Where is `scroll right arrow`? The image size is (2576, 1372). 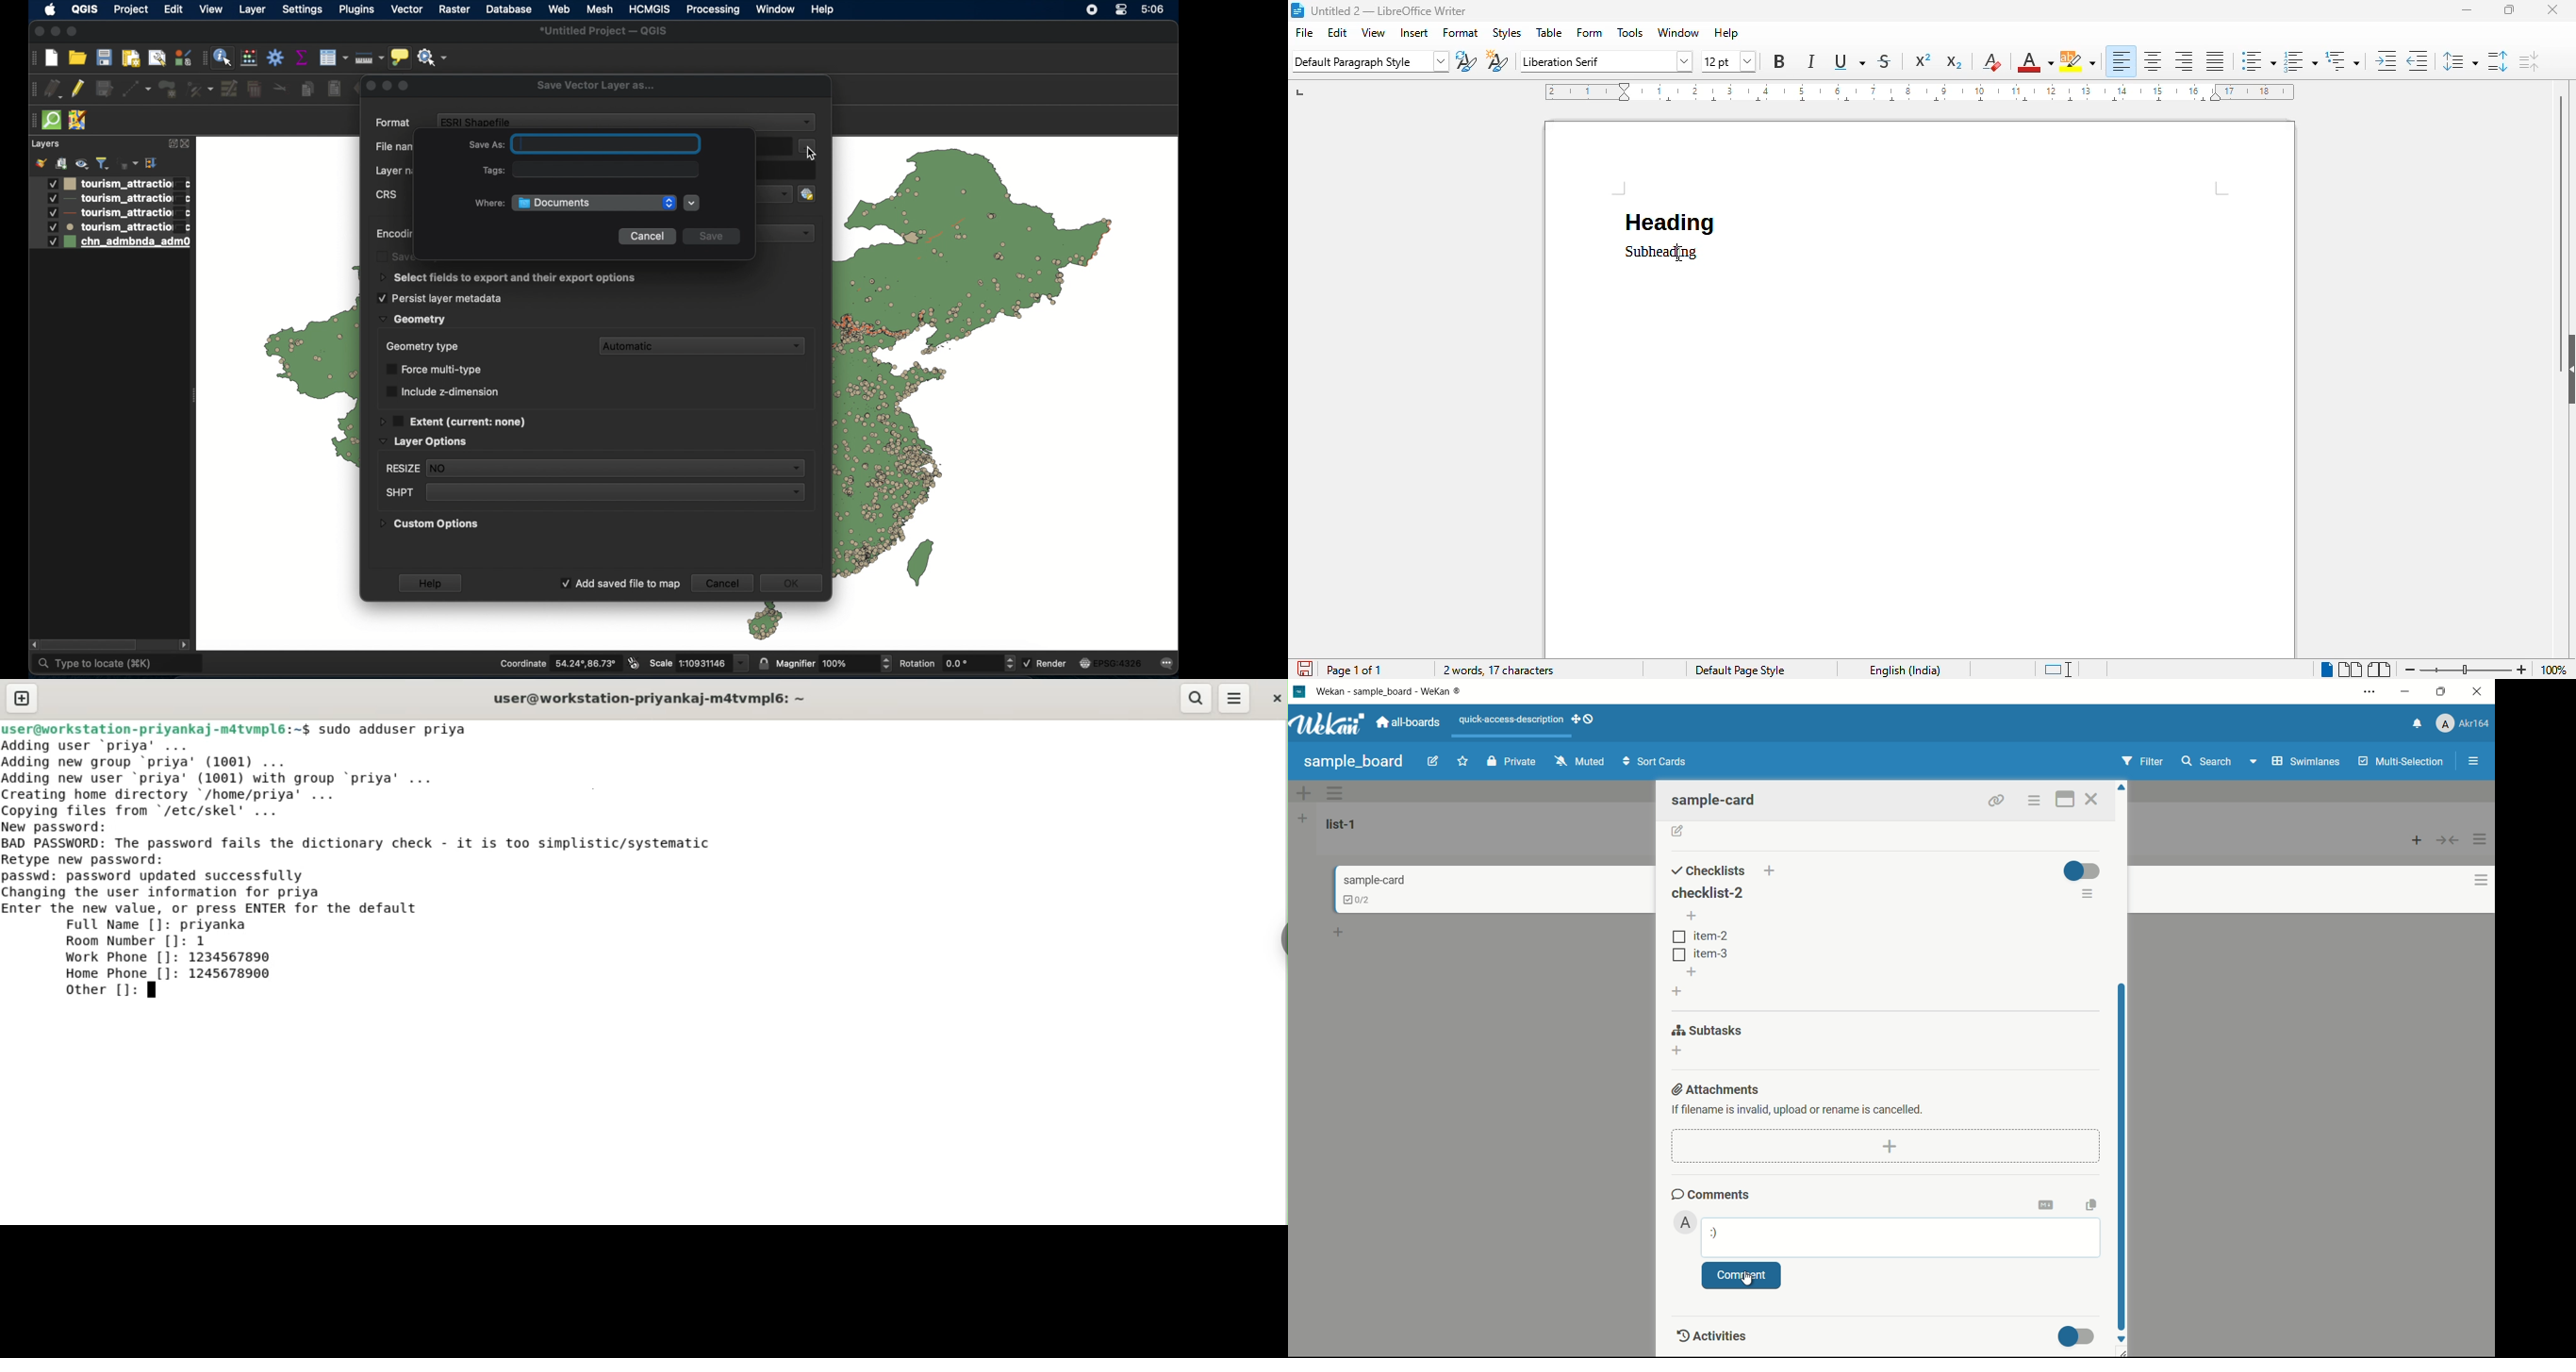
scroll right arrow is located at coordinates (184, 644).